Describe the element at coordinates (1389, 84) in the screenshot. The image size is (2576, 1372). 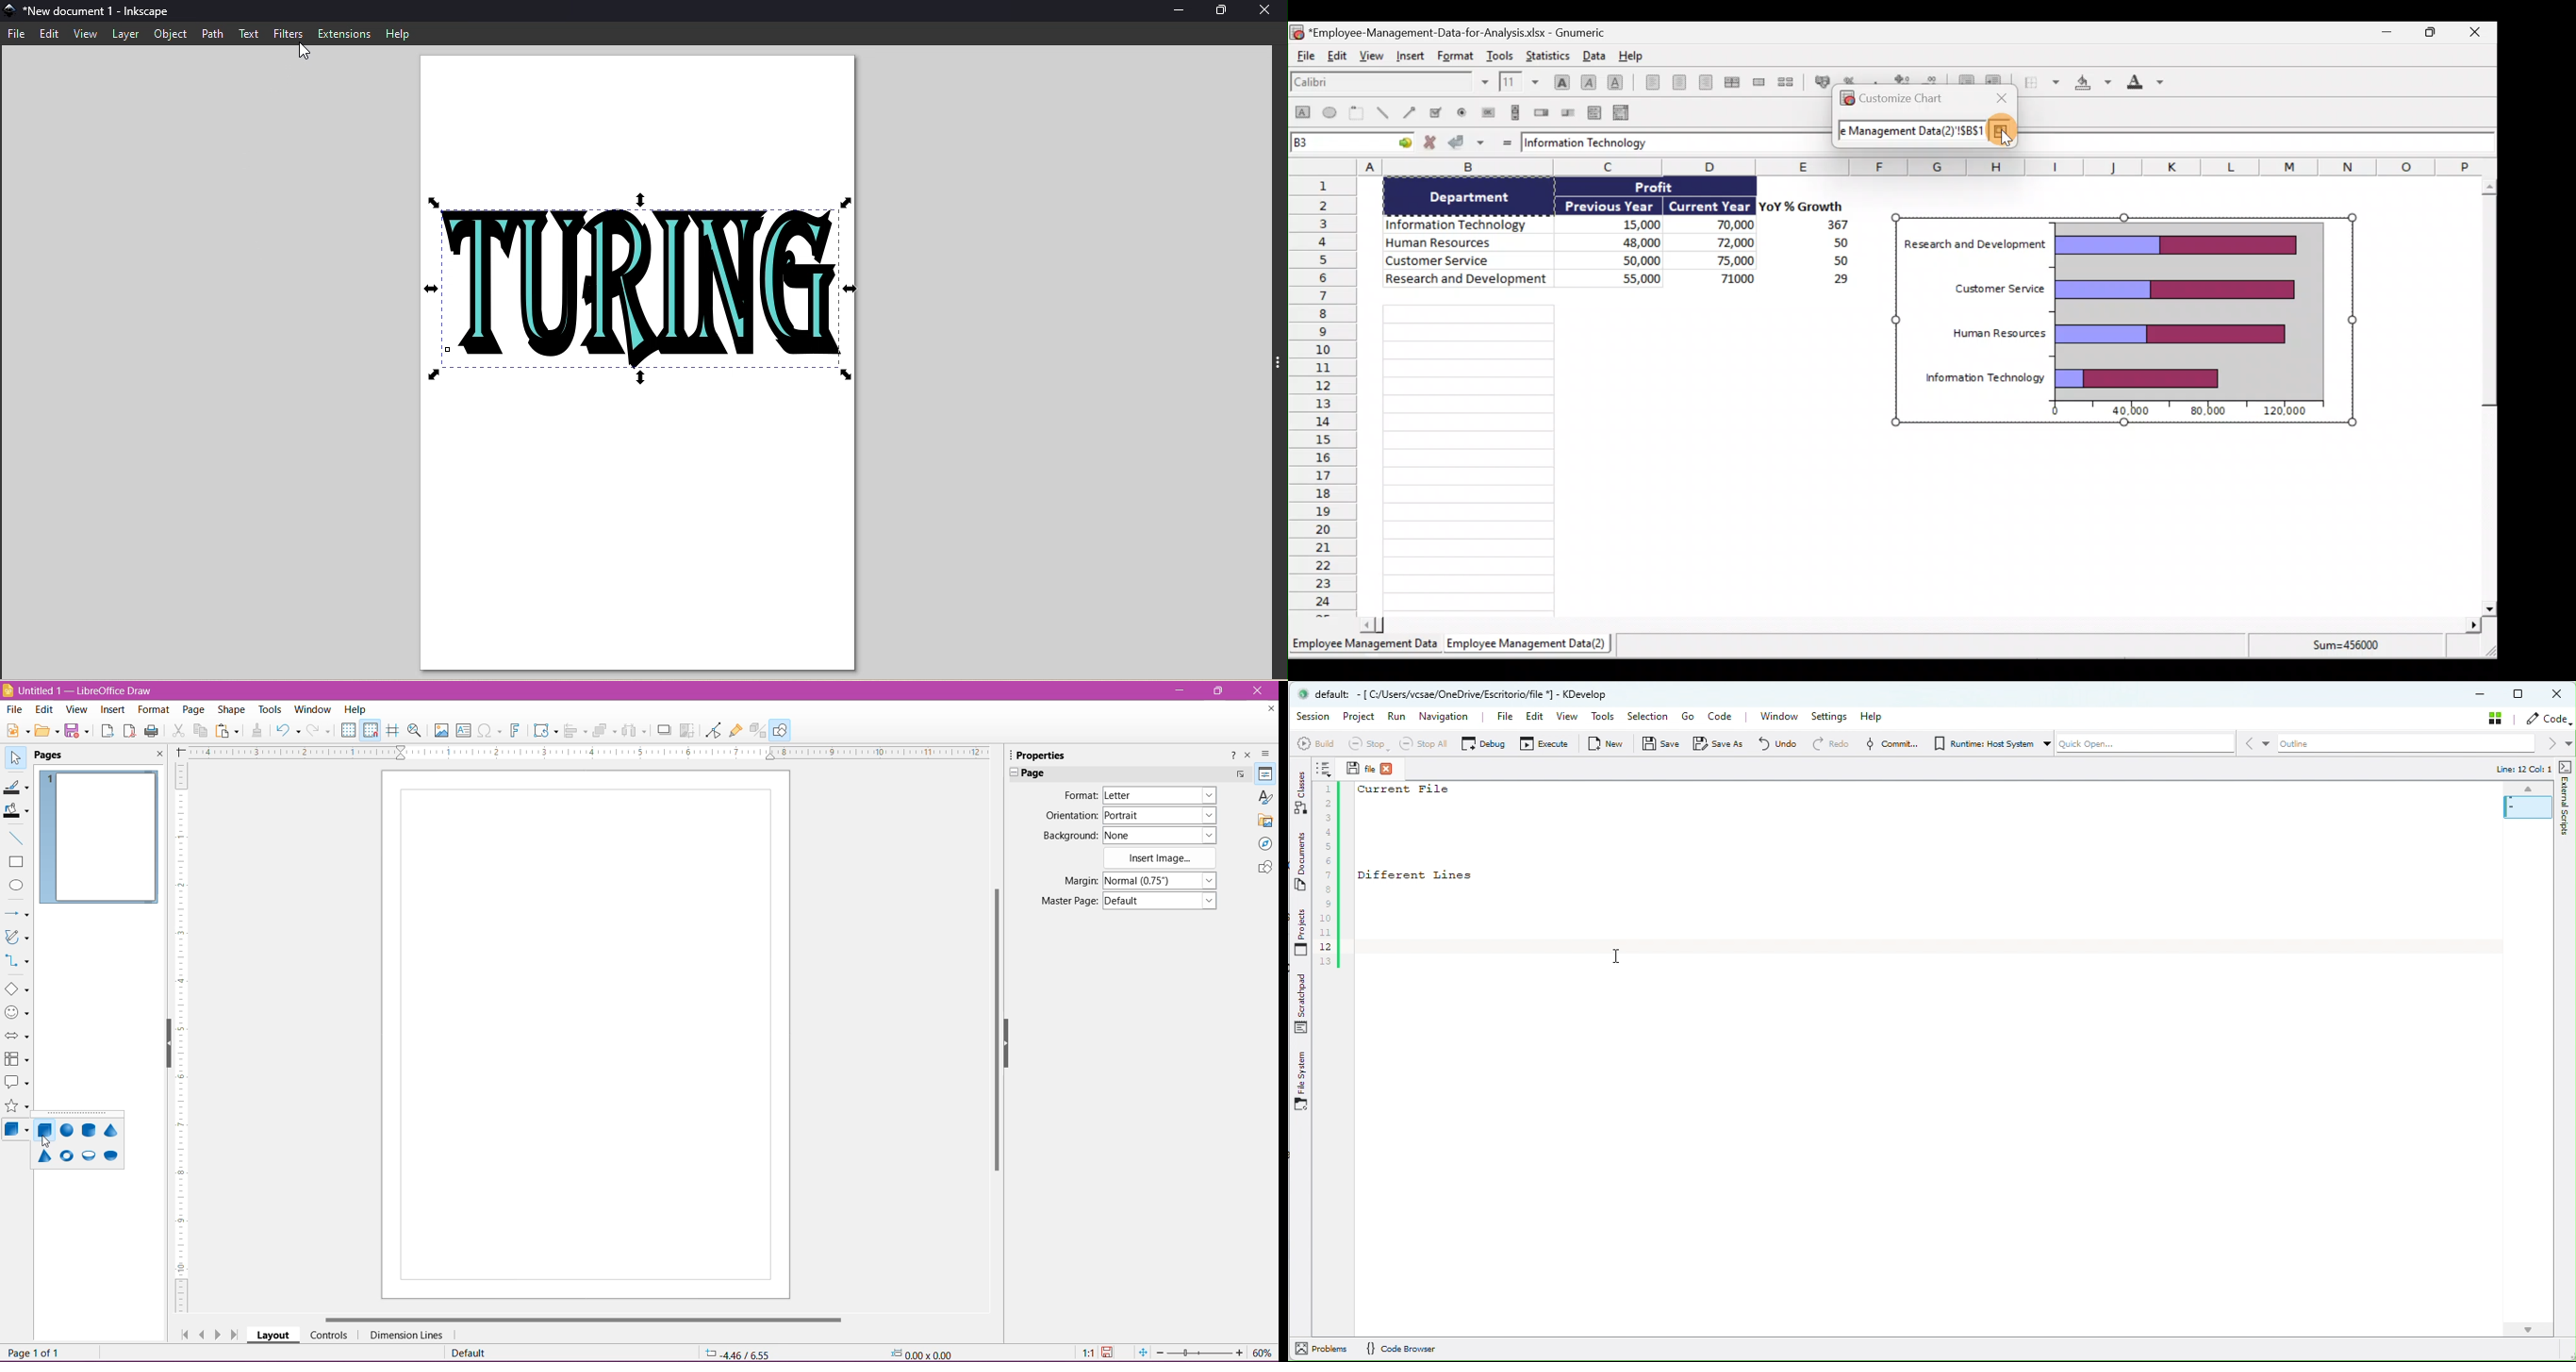
I see `Font name Calibri` at that location.